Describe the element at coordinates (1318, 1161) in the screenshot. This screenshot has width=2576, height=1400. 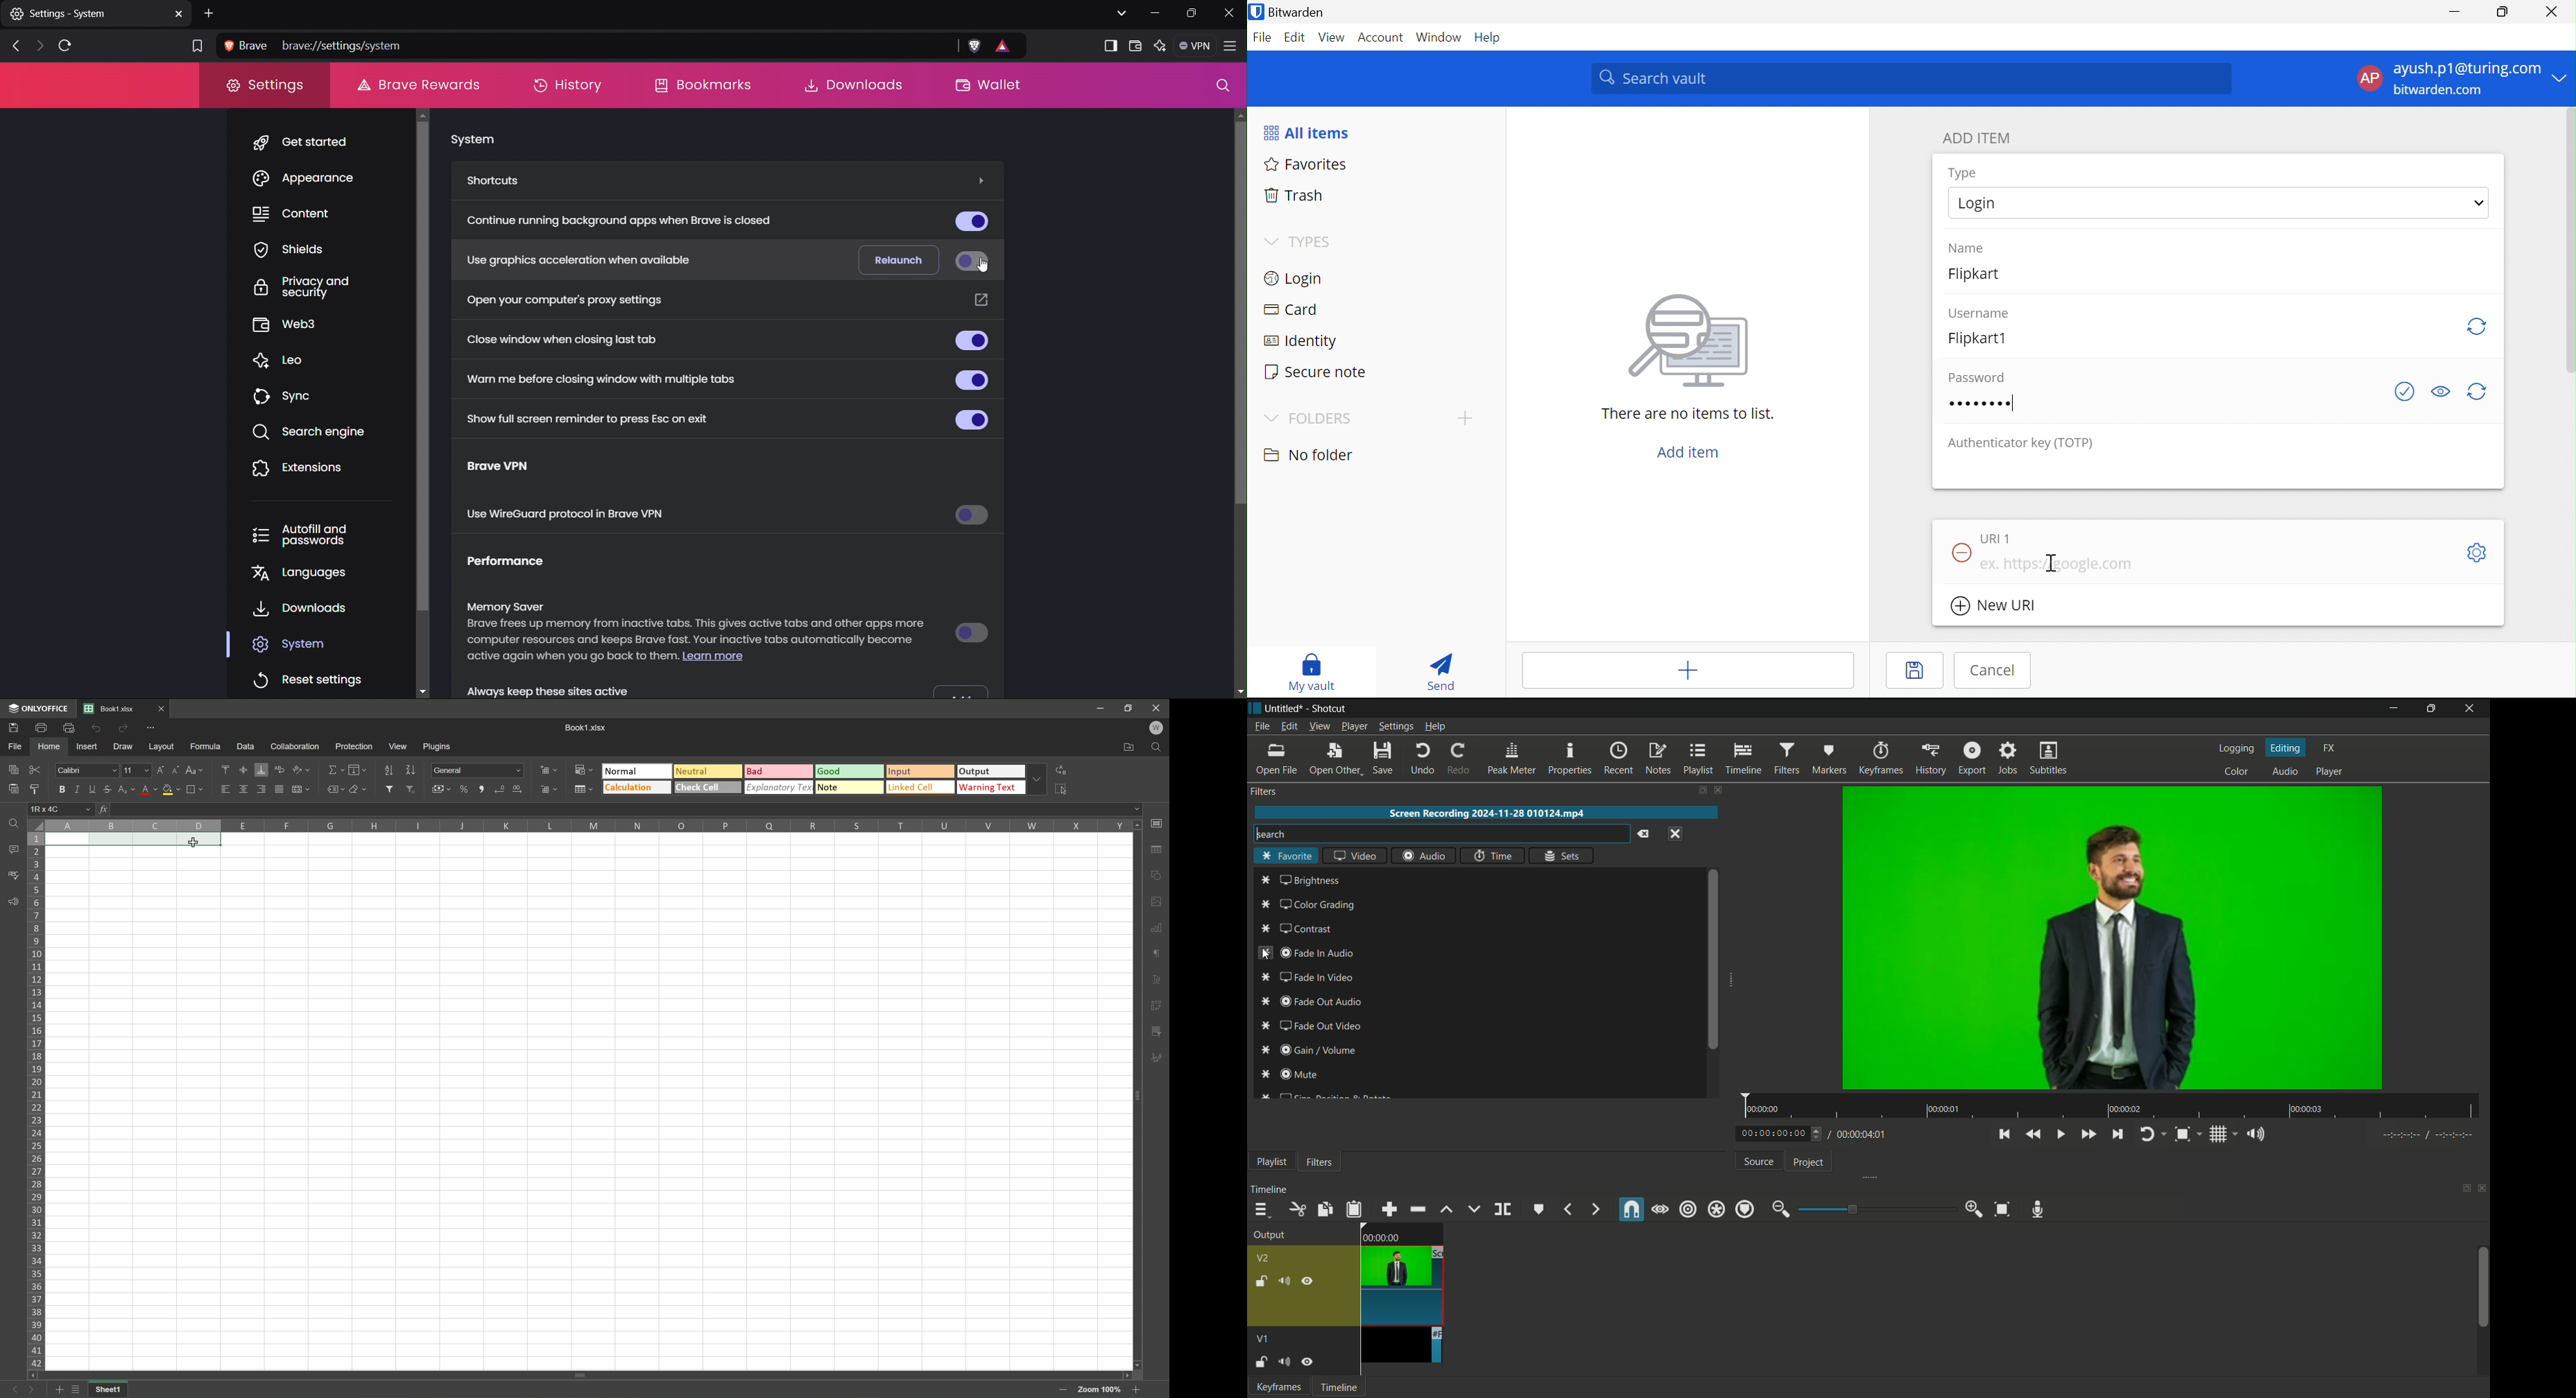
I see `filter` at that location.